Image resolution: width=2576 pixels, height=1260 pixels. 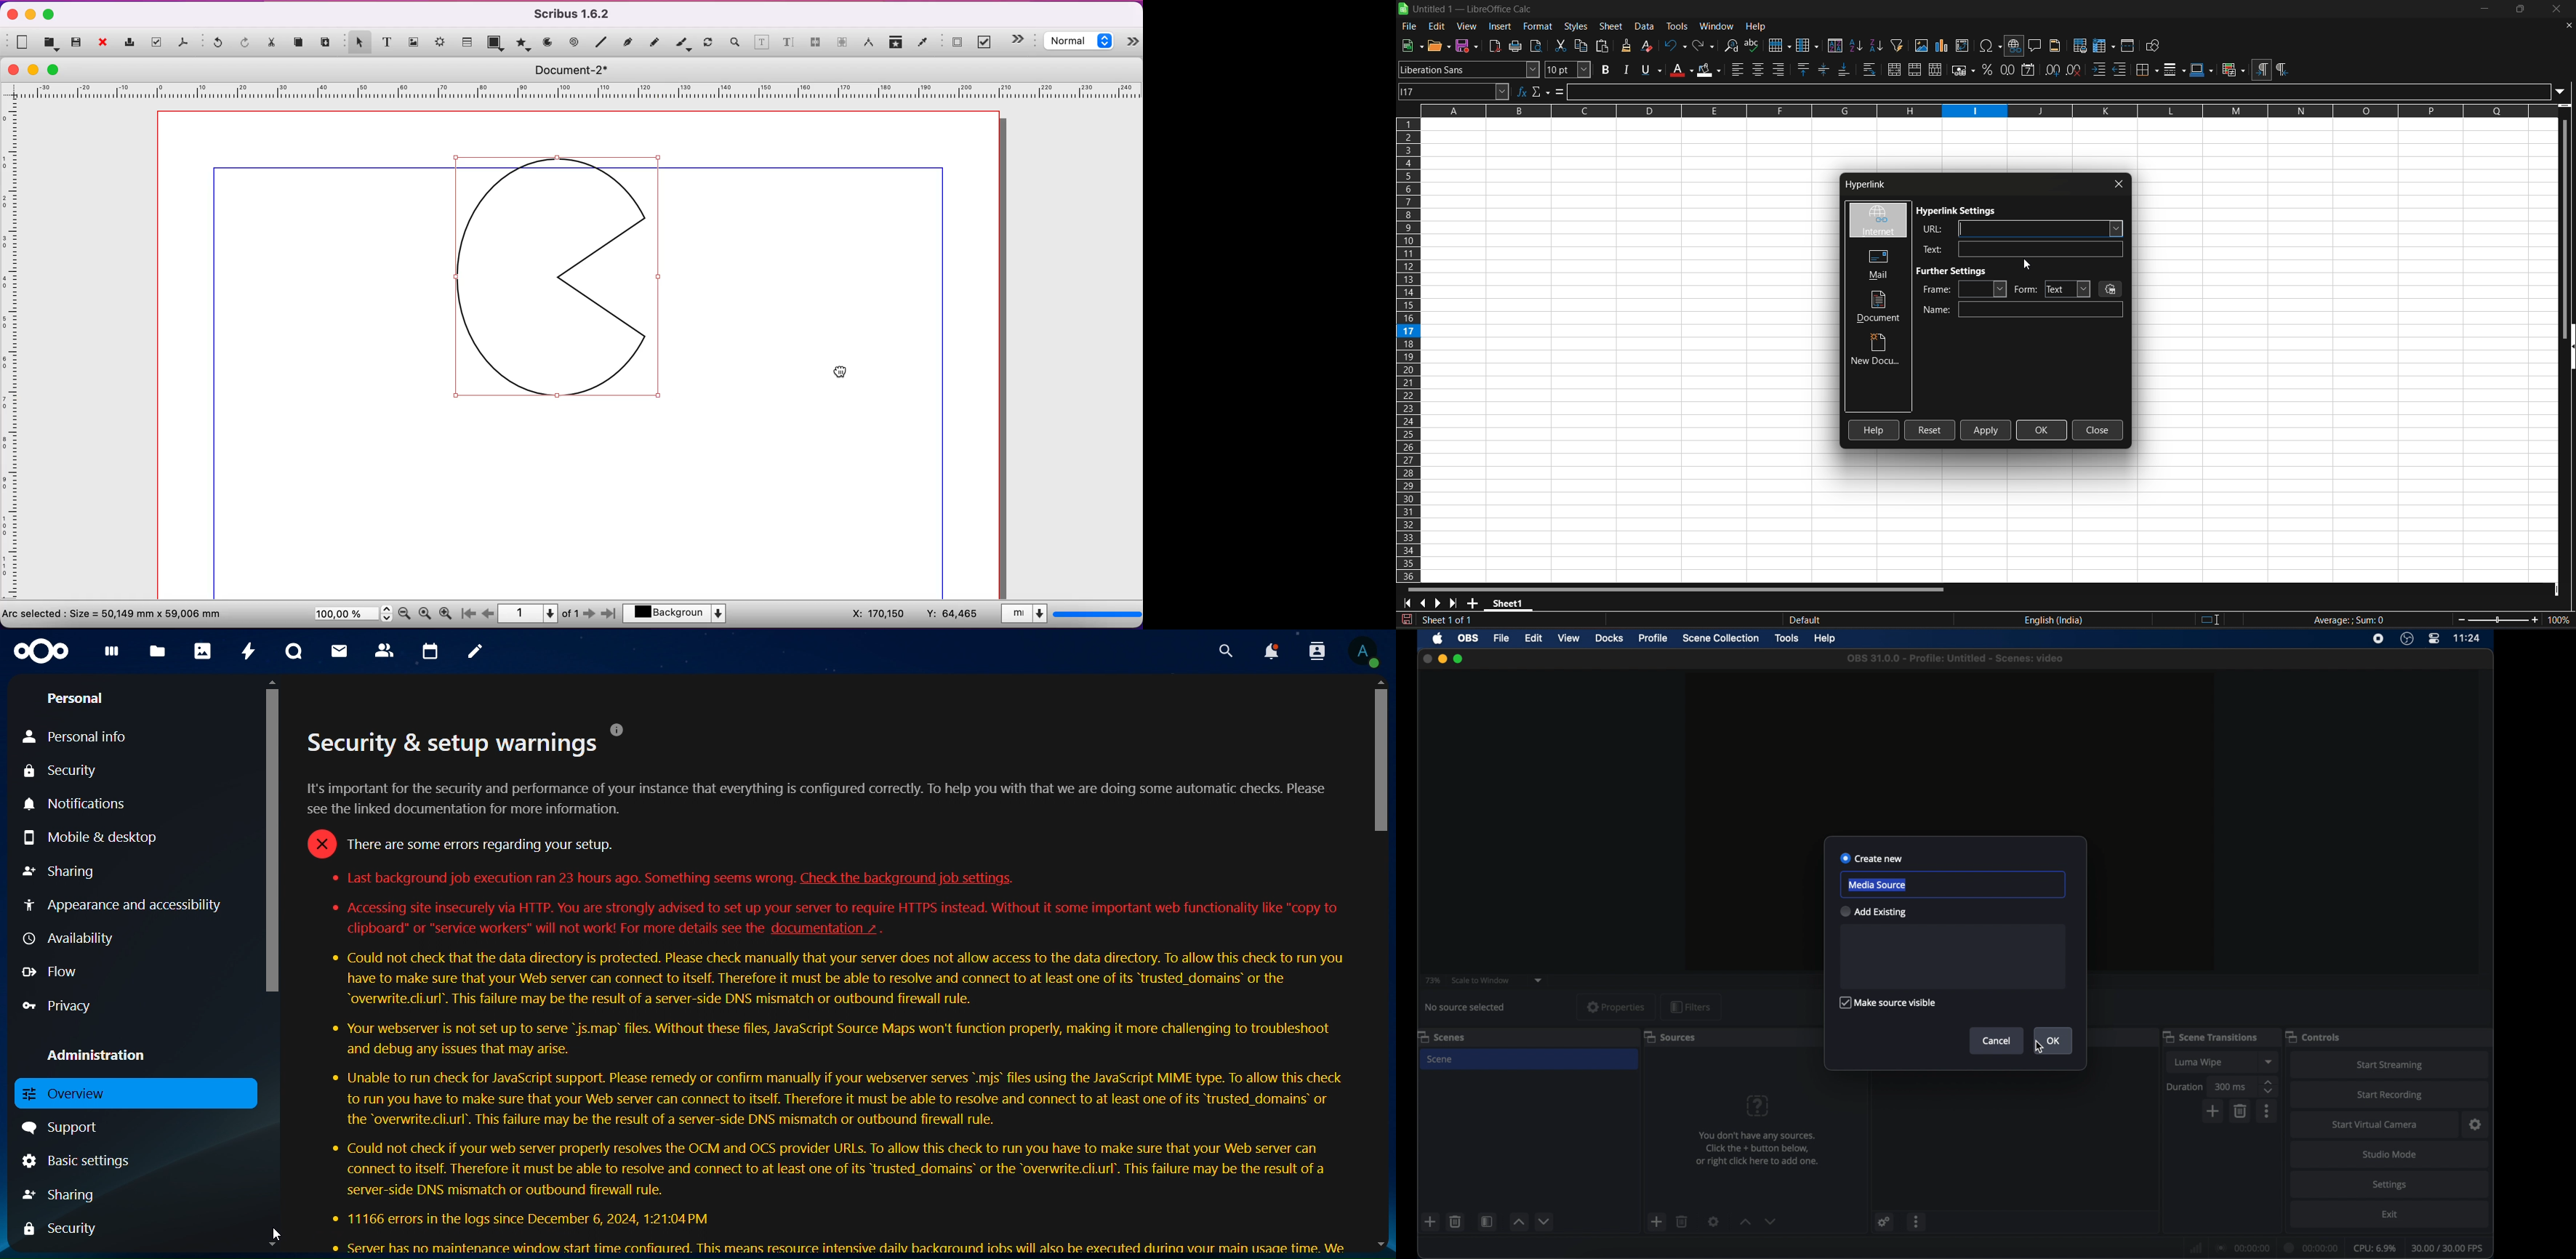 What do you see at coordinates (987, 42) in the screenshot?
I see `inser pdf check box` at bounding box center [987, 42].